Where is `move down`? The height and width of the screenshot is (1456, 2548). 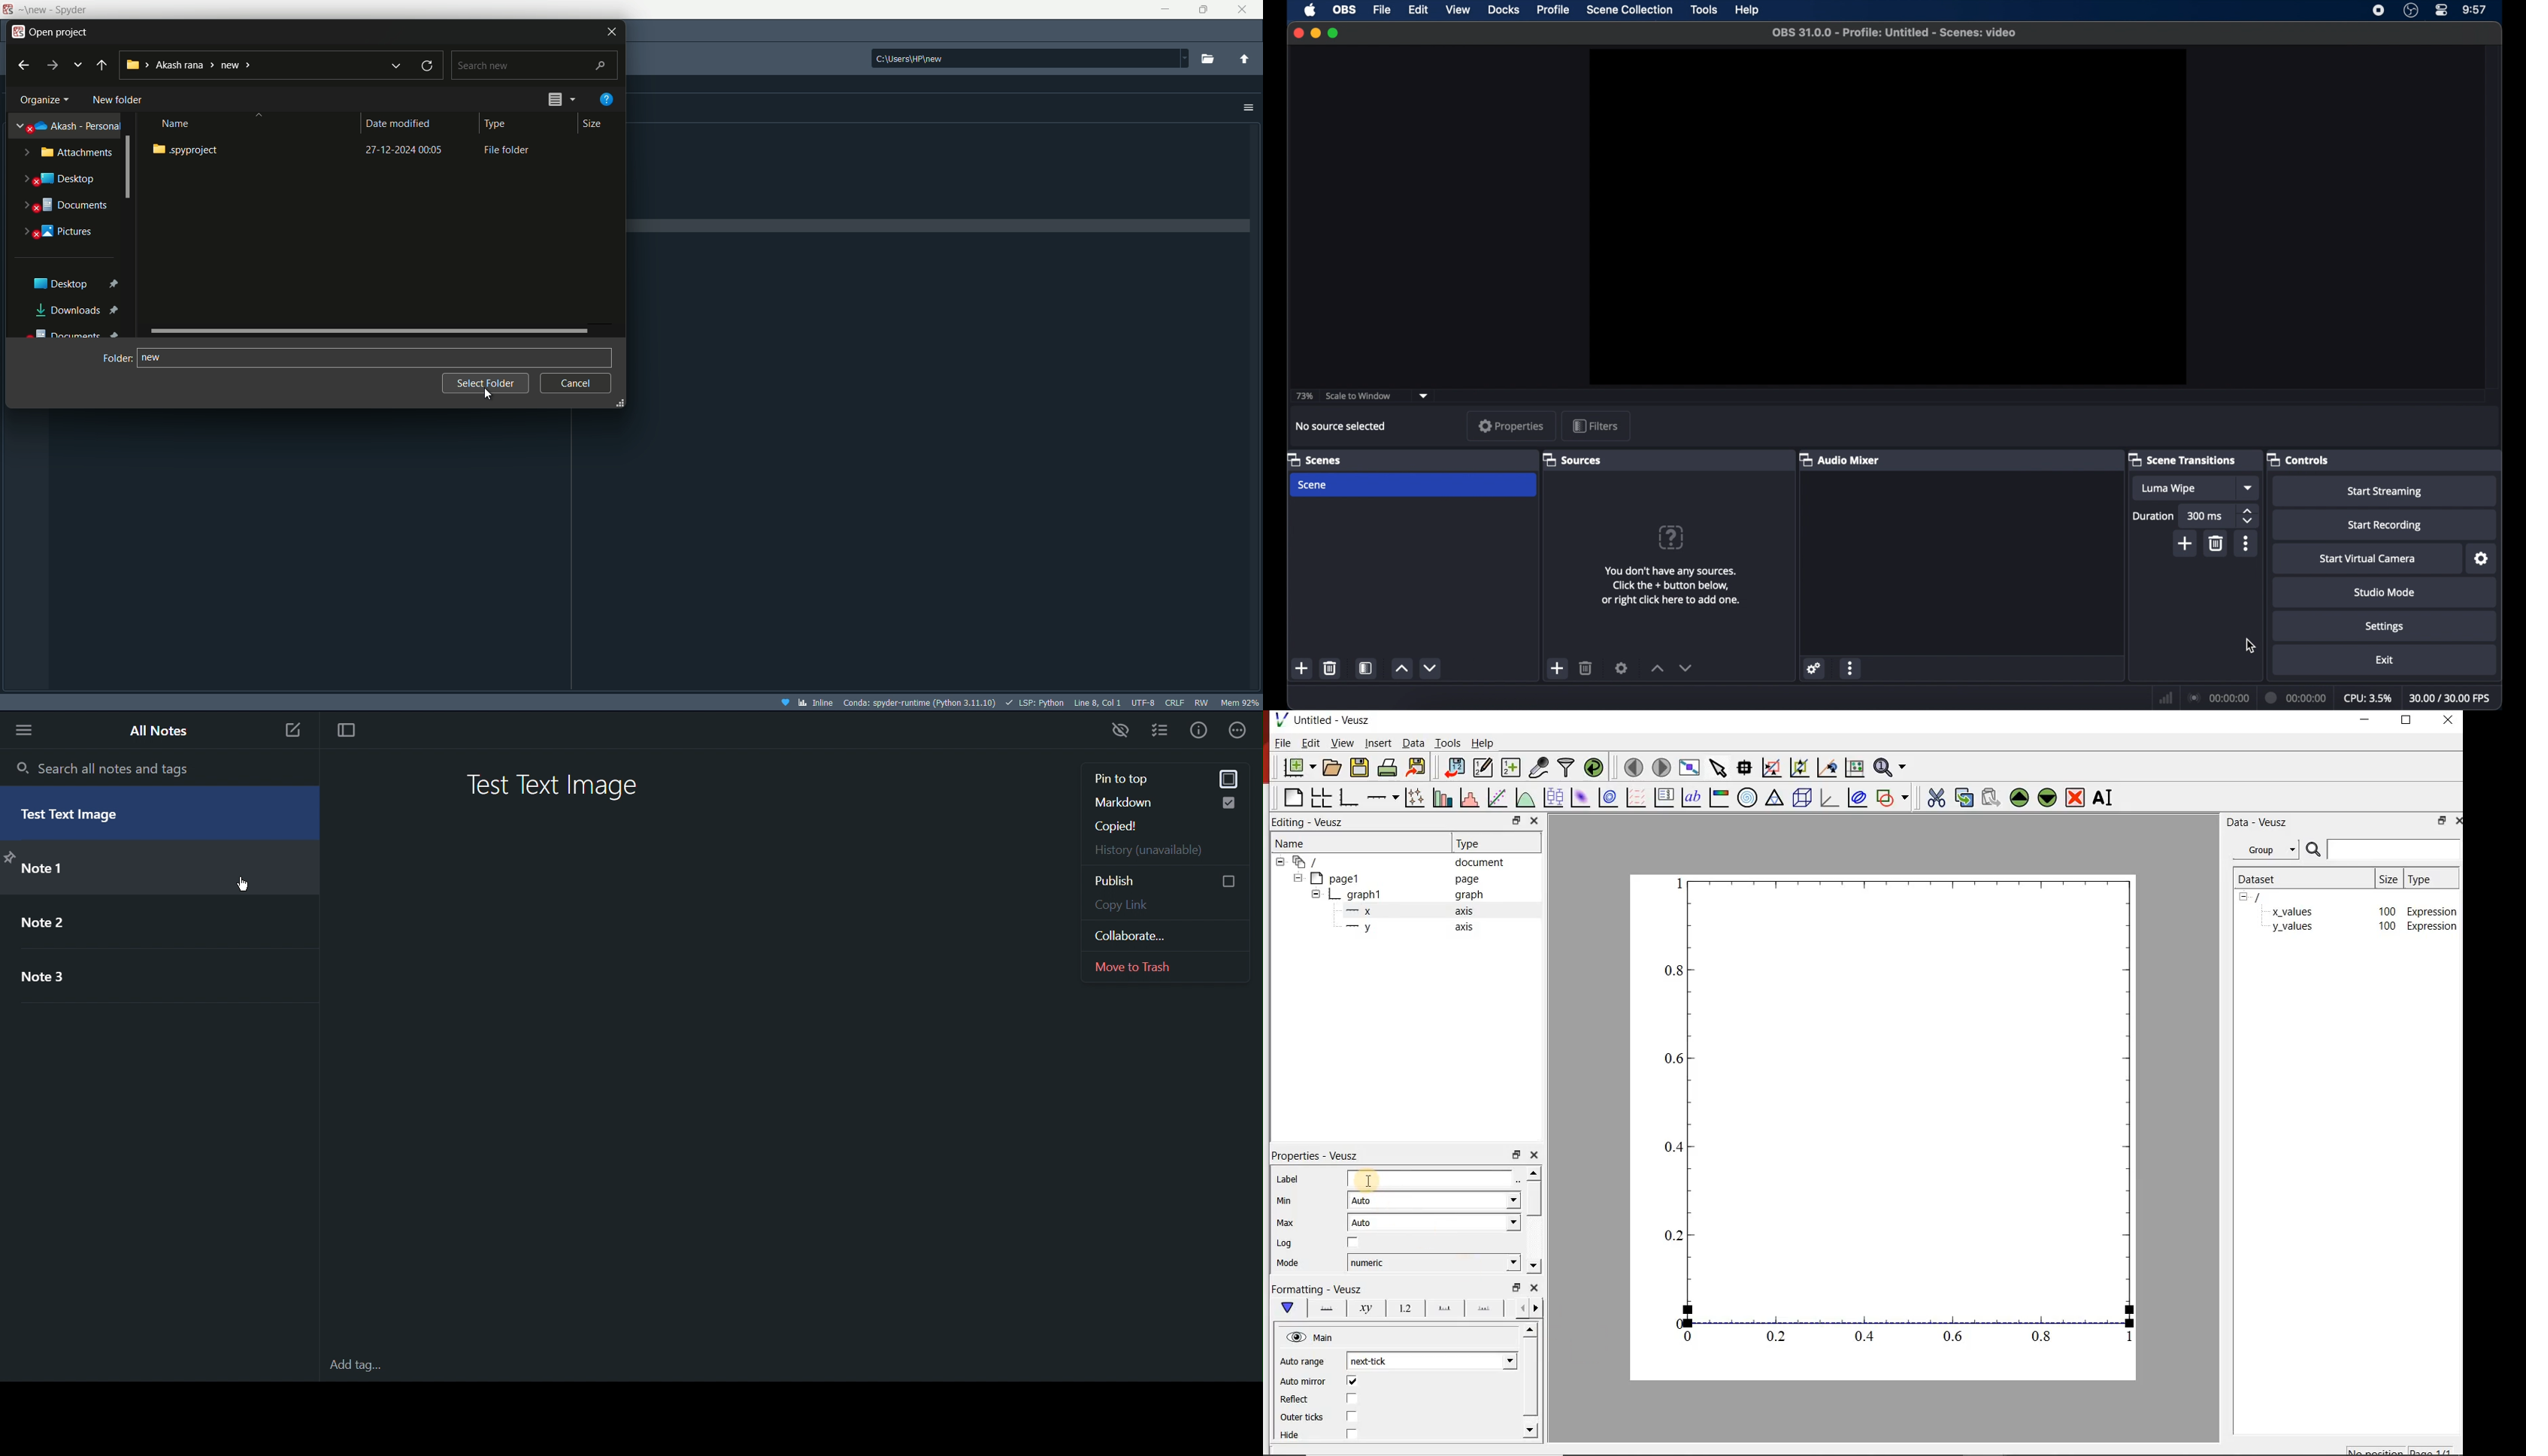 move down is located at coordinates (1533, 1265).